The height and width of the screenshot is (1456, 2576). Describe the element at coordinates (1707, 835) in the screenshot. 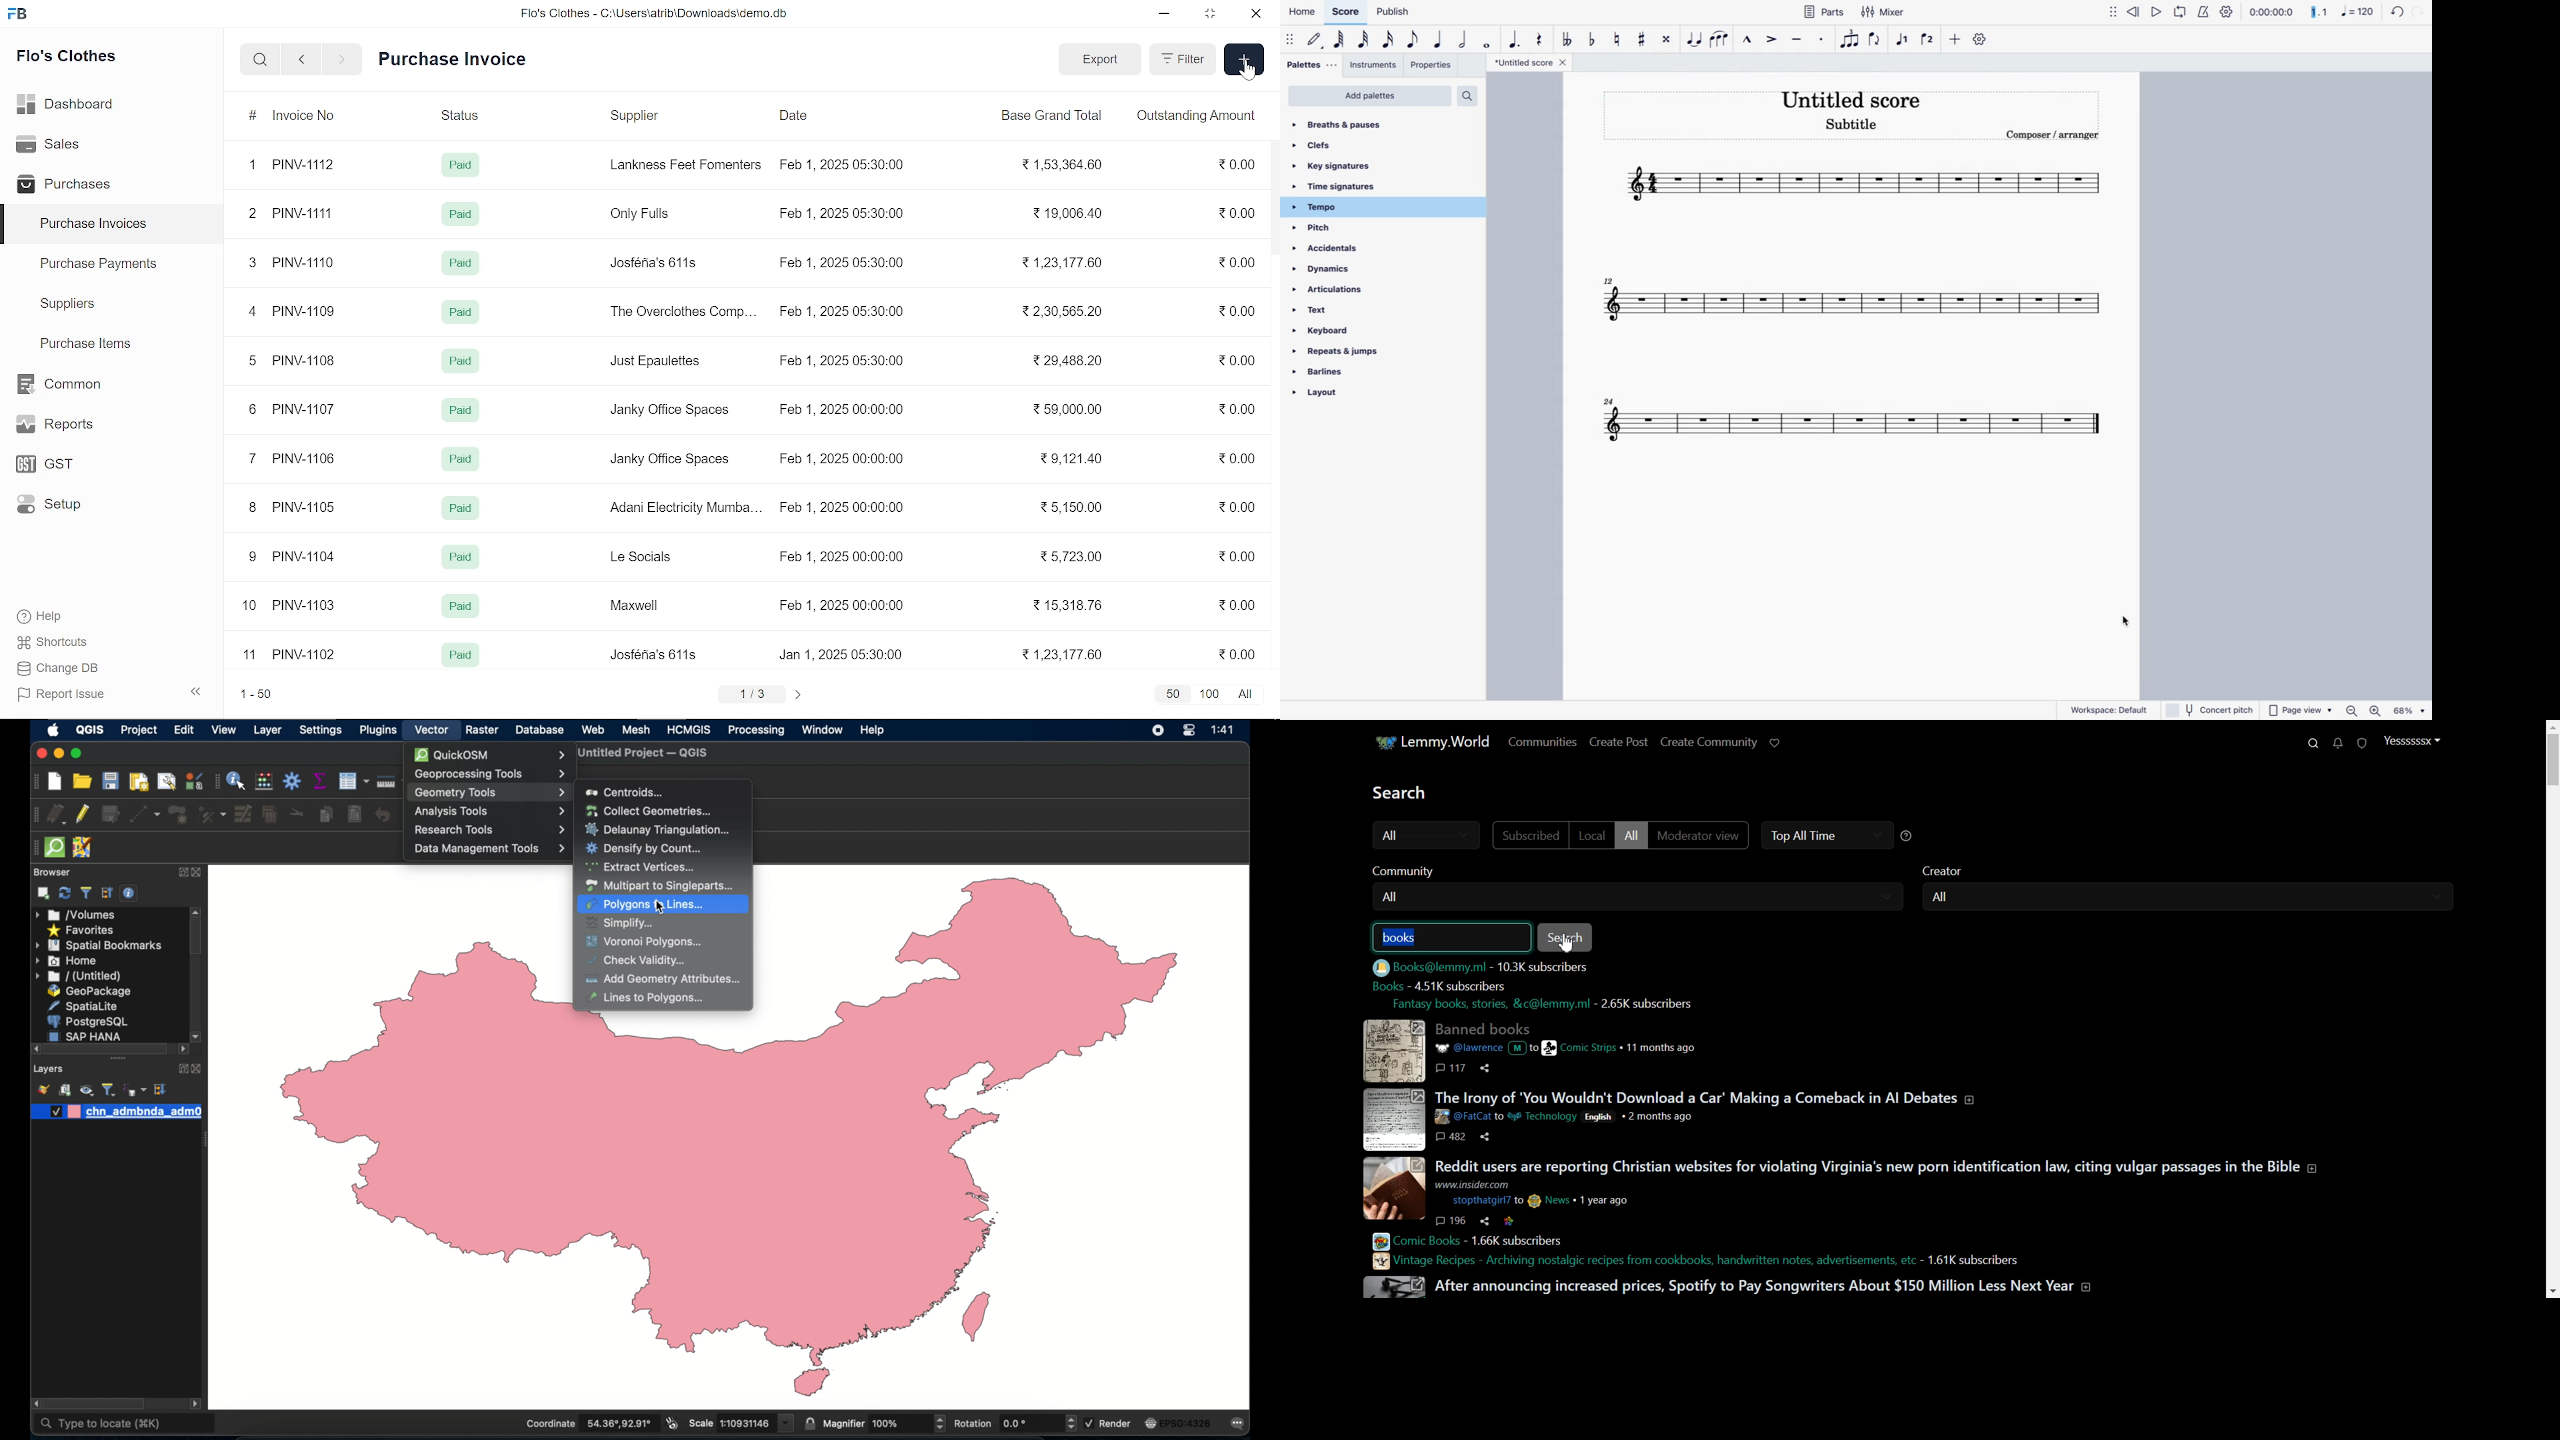

I see `Moderator view` at that location.